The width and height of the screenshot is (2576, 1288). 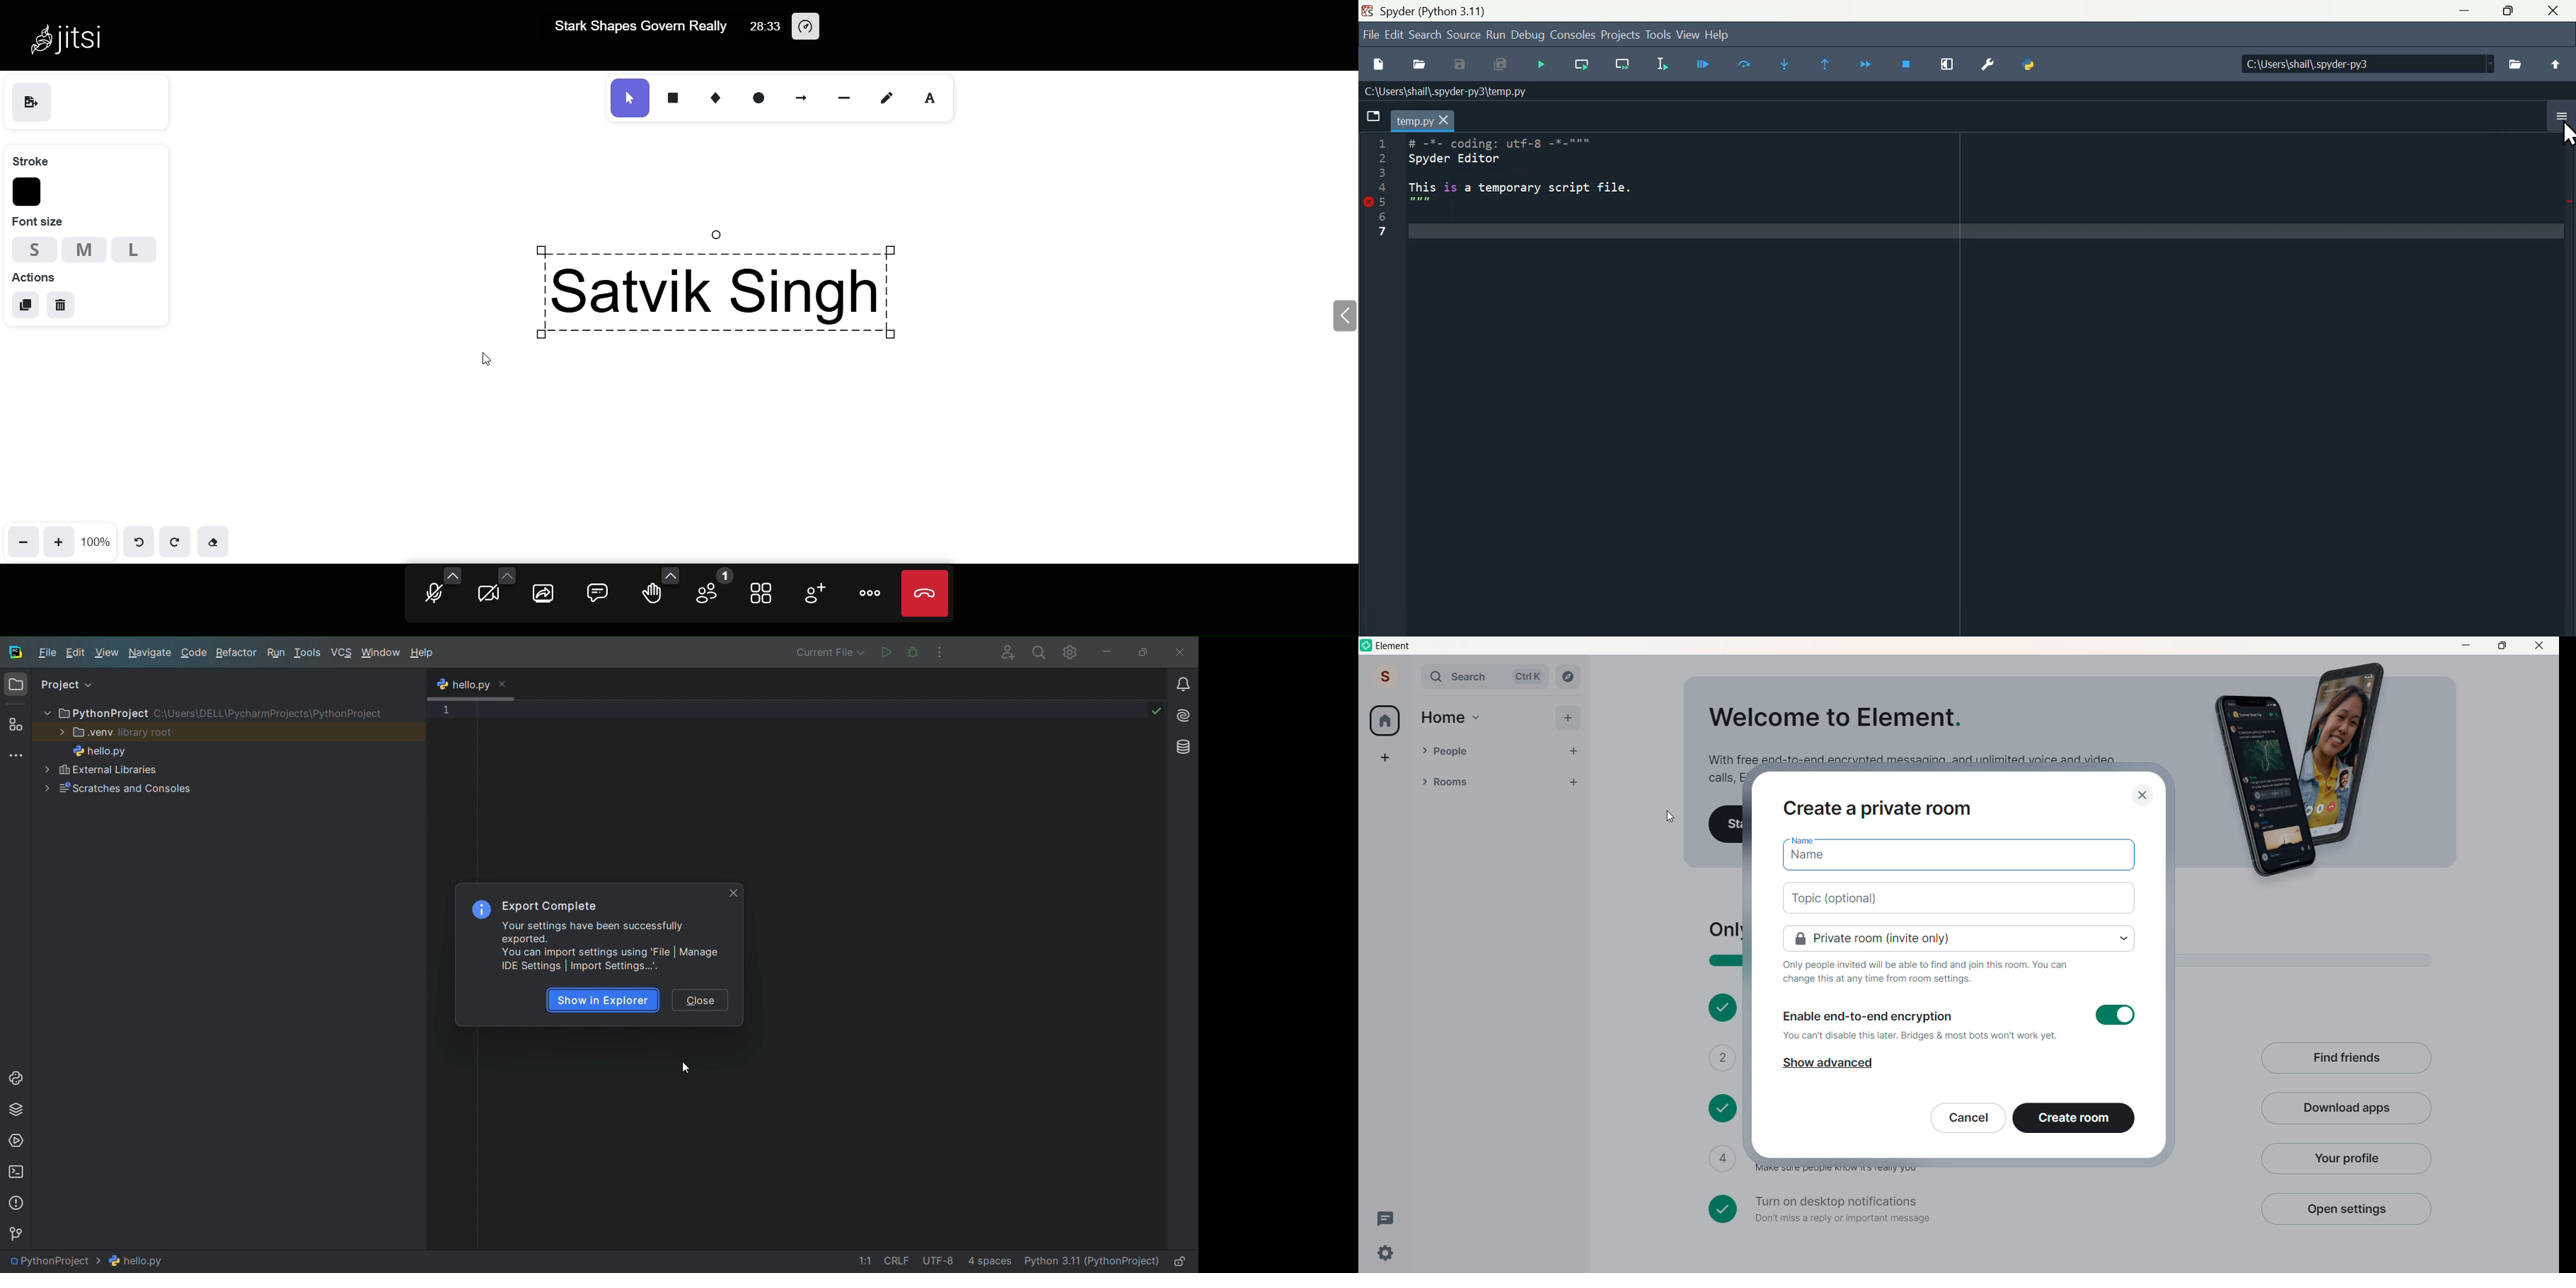 What do you see at coordinates (1686, 36) in the screenshot?
I see `View` at bounding box center [1686, 36].